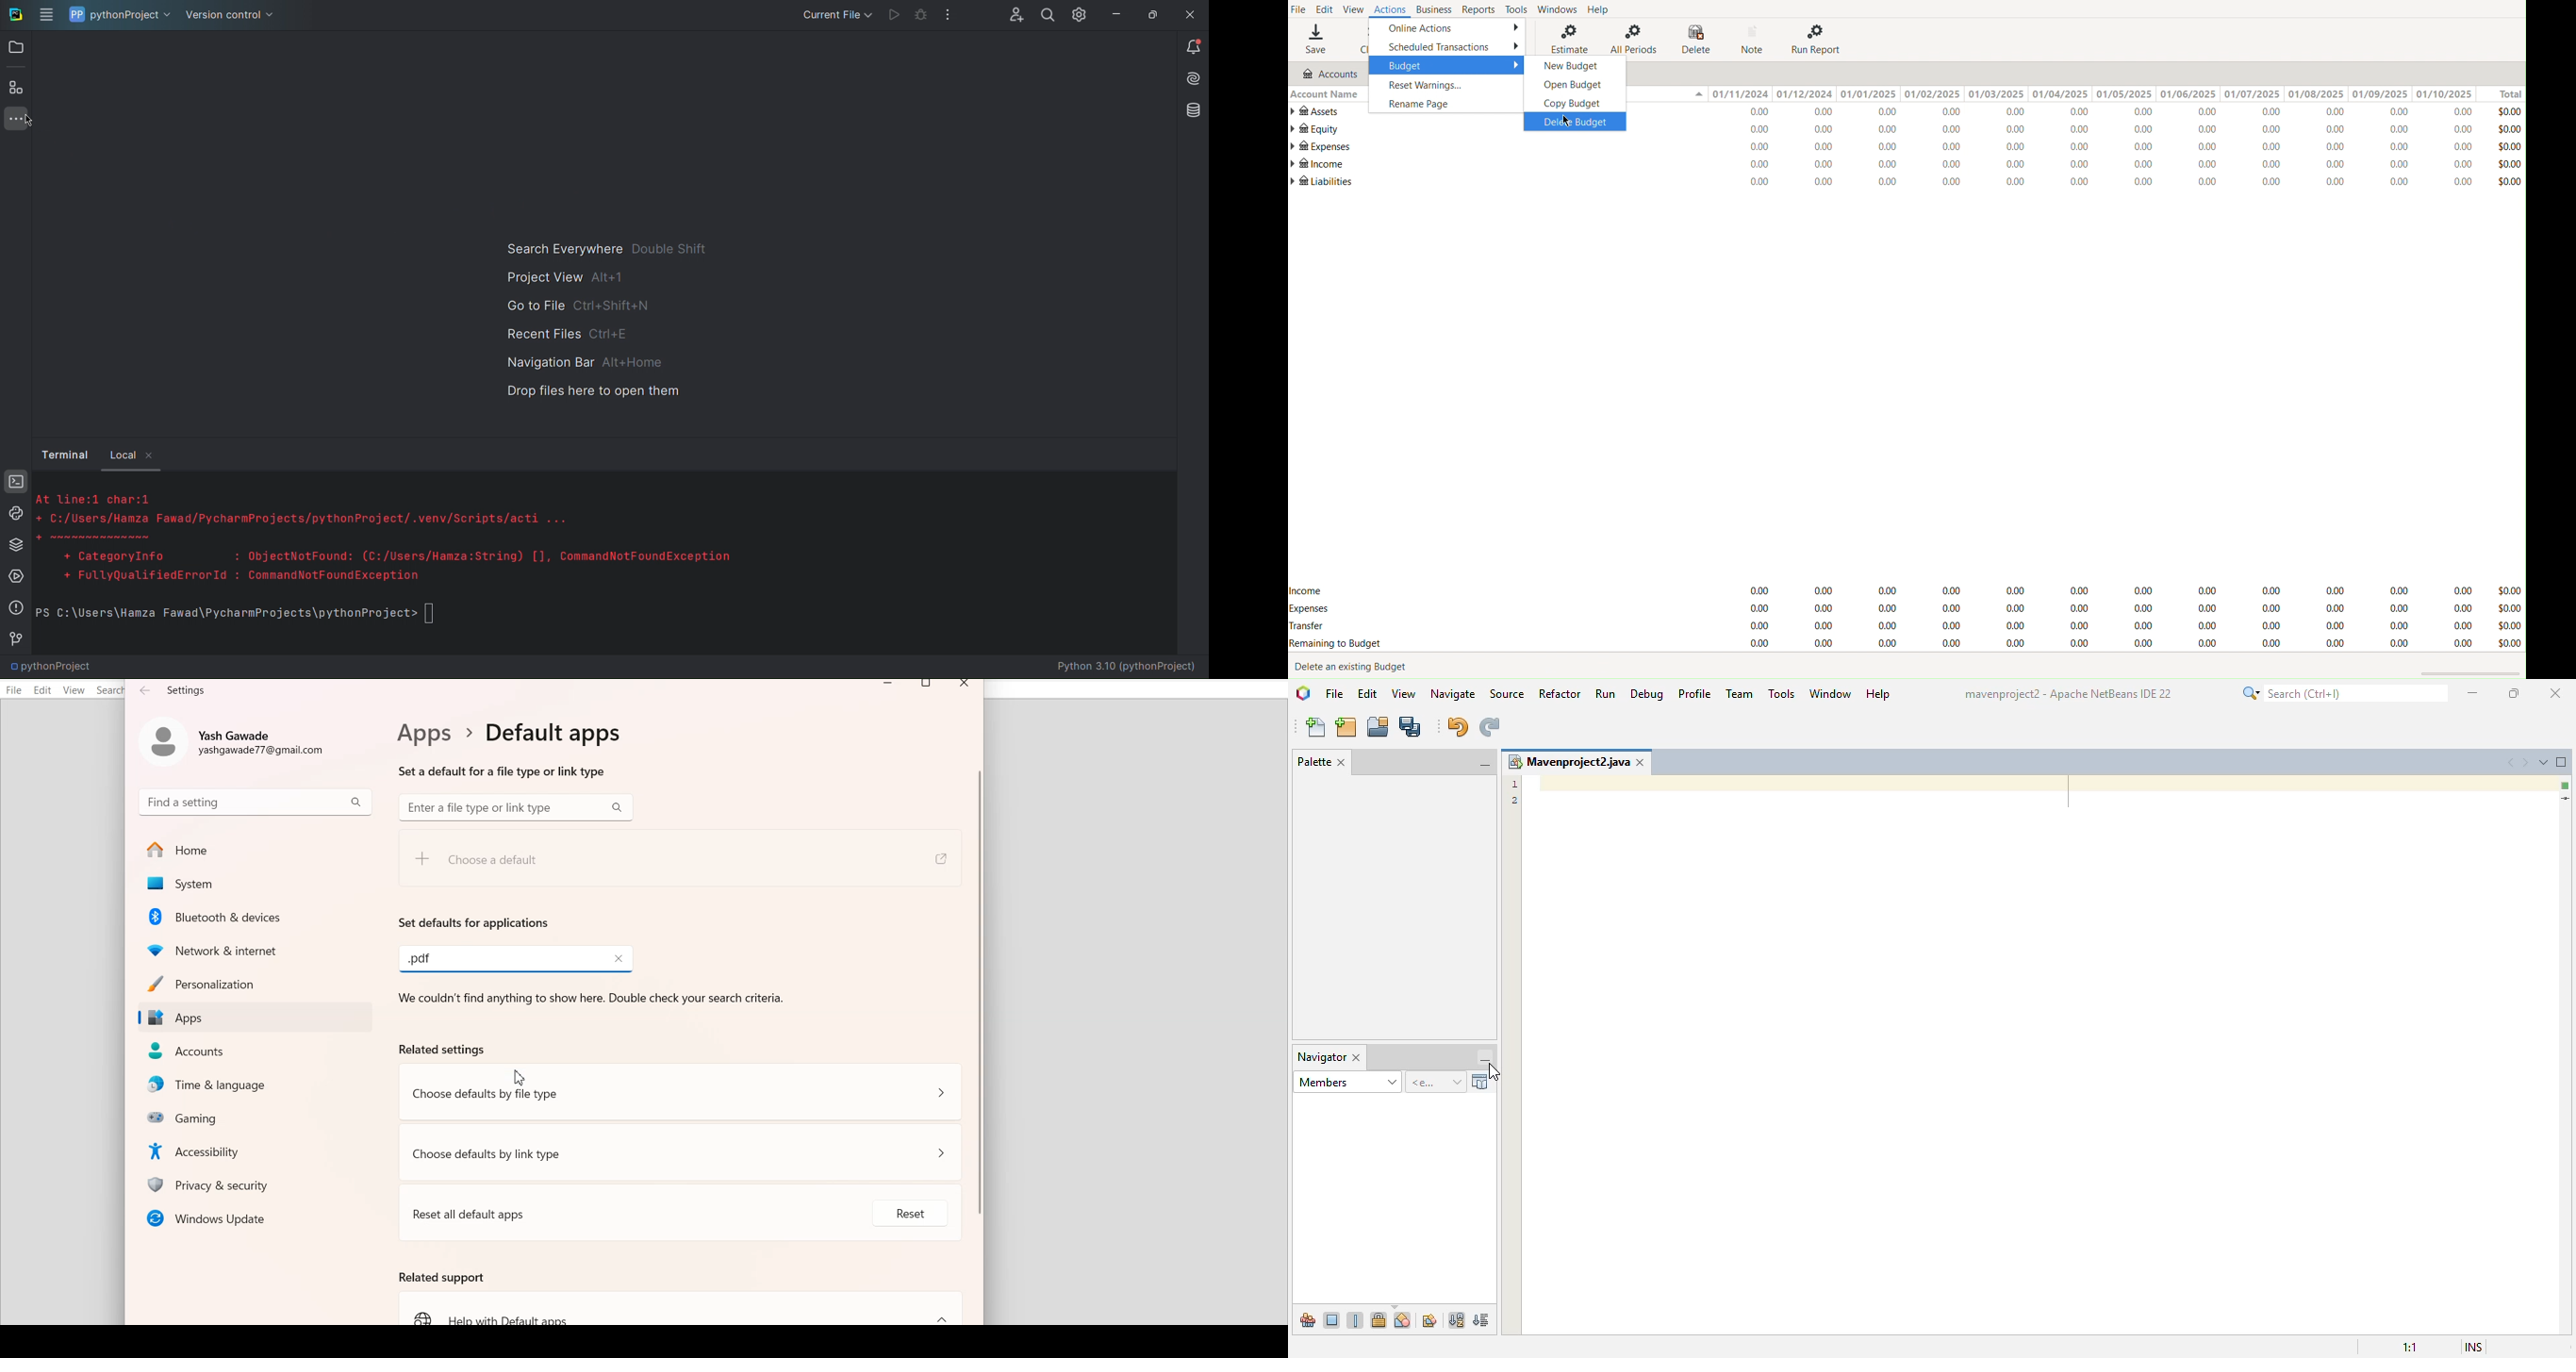 This screenshot has height=1372, width=2576. Describe the element at coordinates (1482, 1082) in the screenshot. I see `open javadoc window` at that location.